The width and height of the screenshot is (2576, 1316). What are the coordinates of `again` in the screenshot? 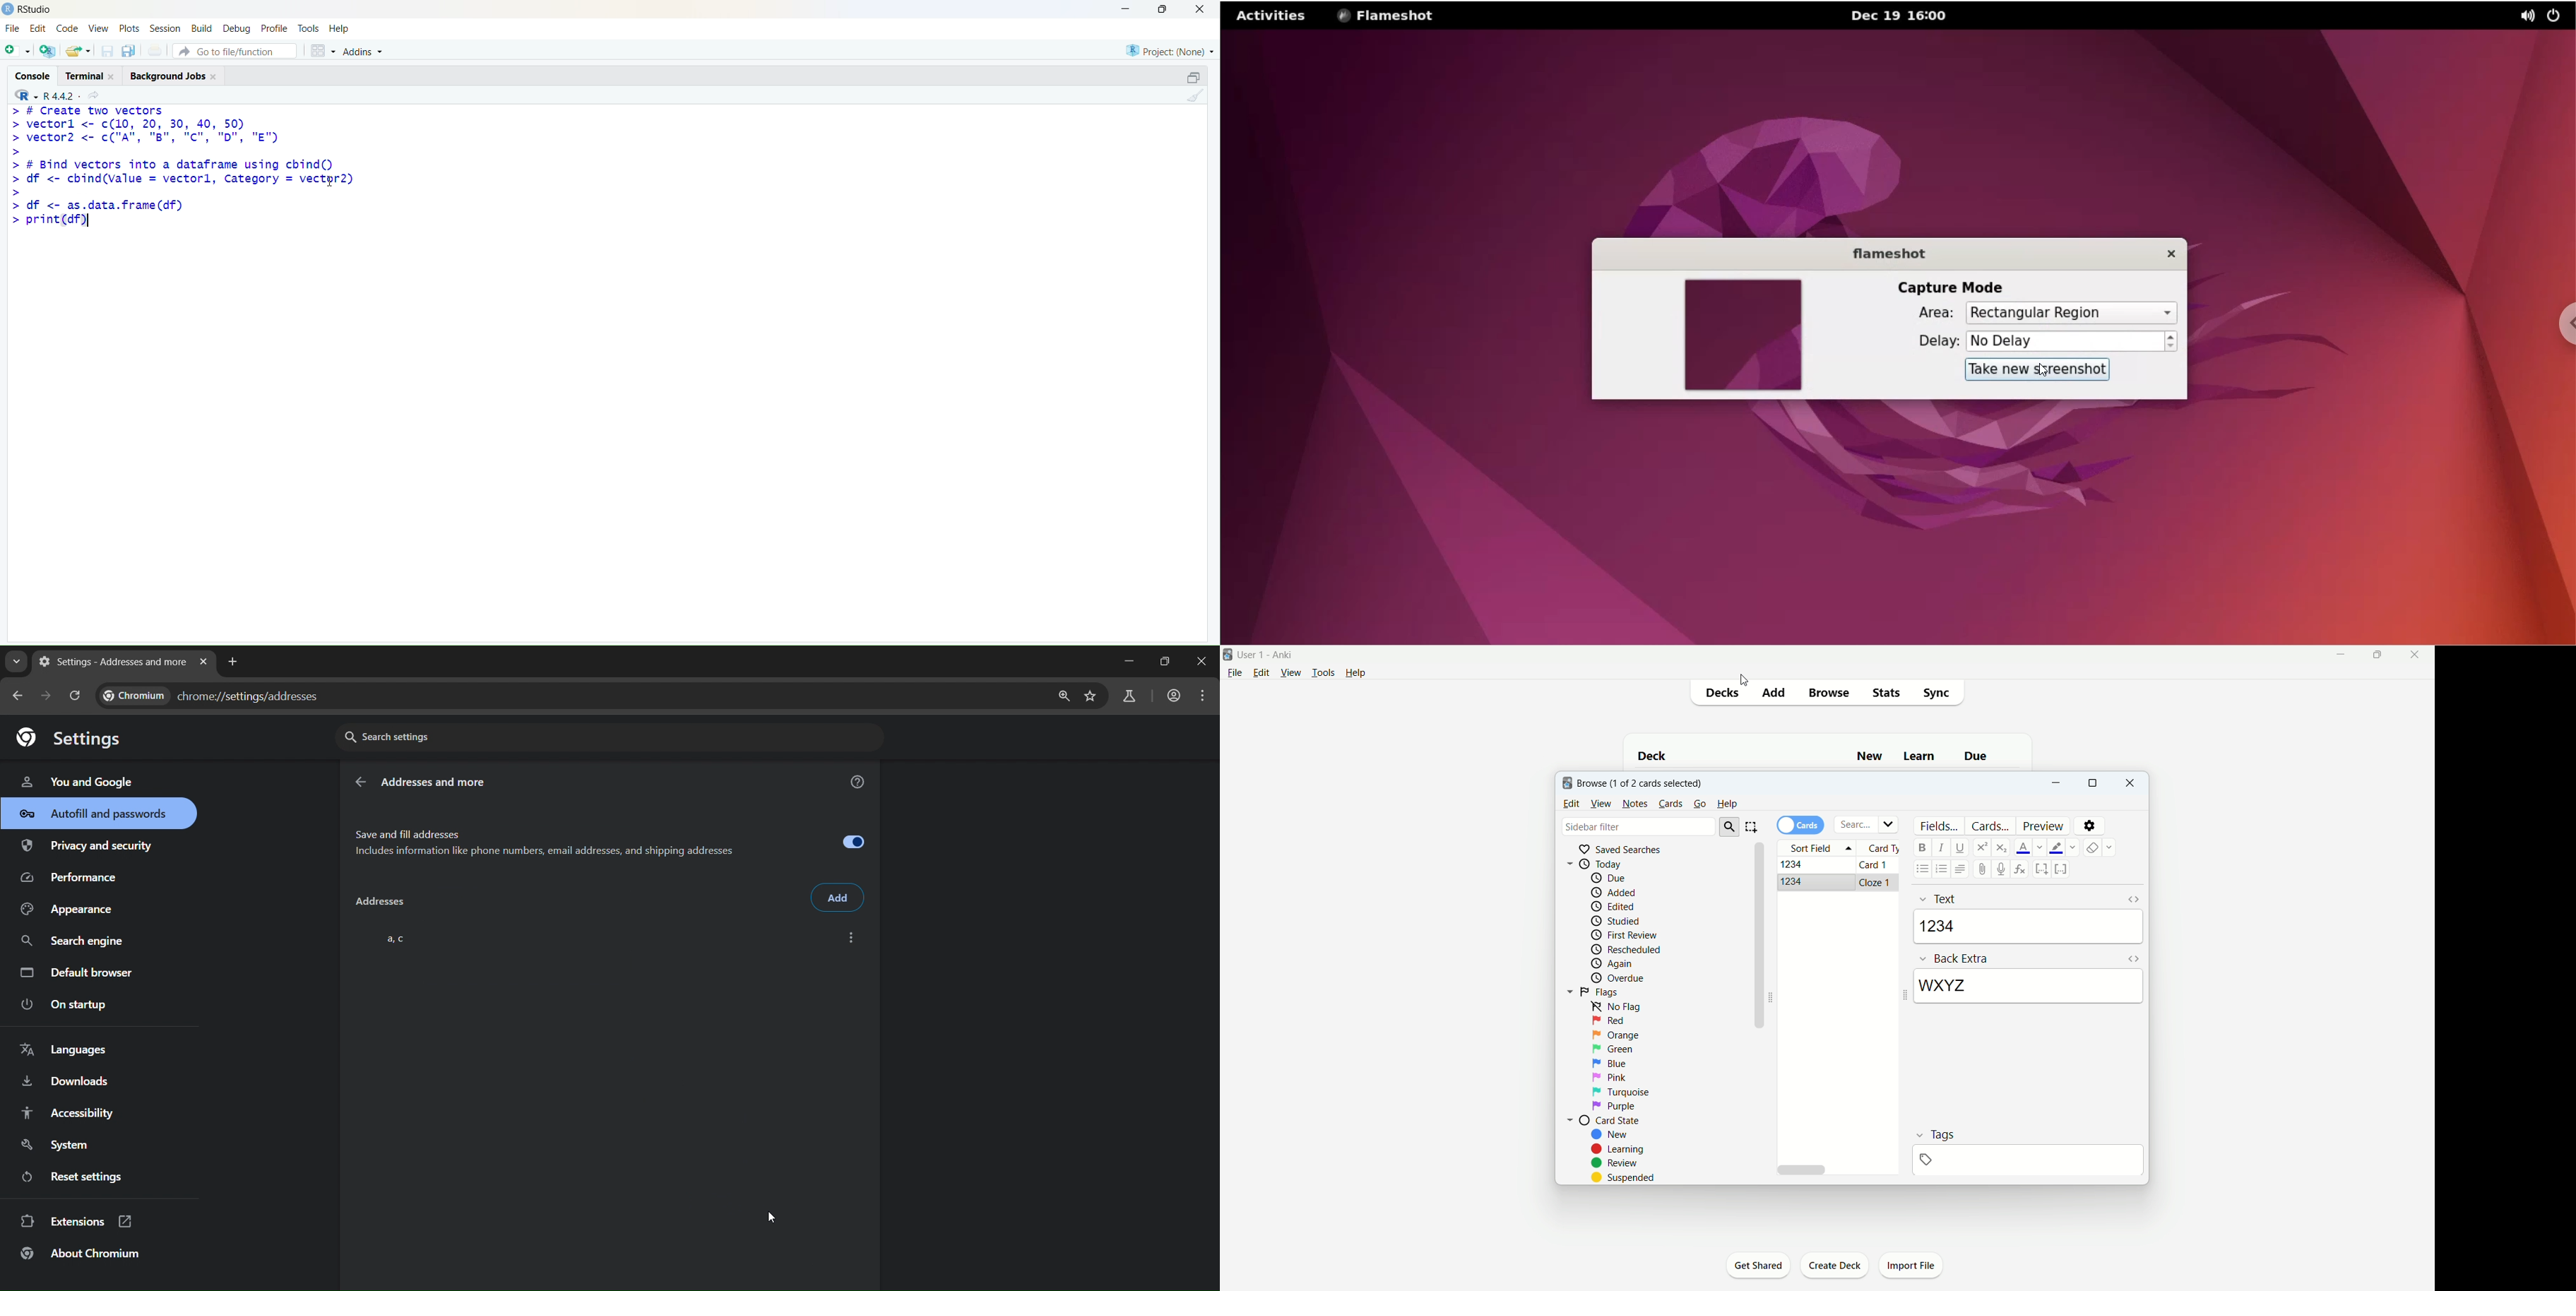 It's located at (1612, 963).